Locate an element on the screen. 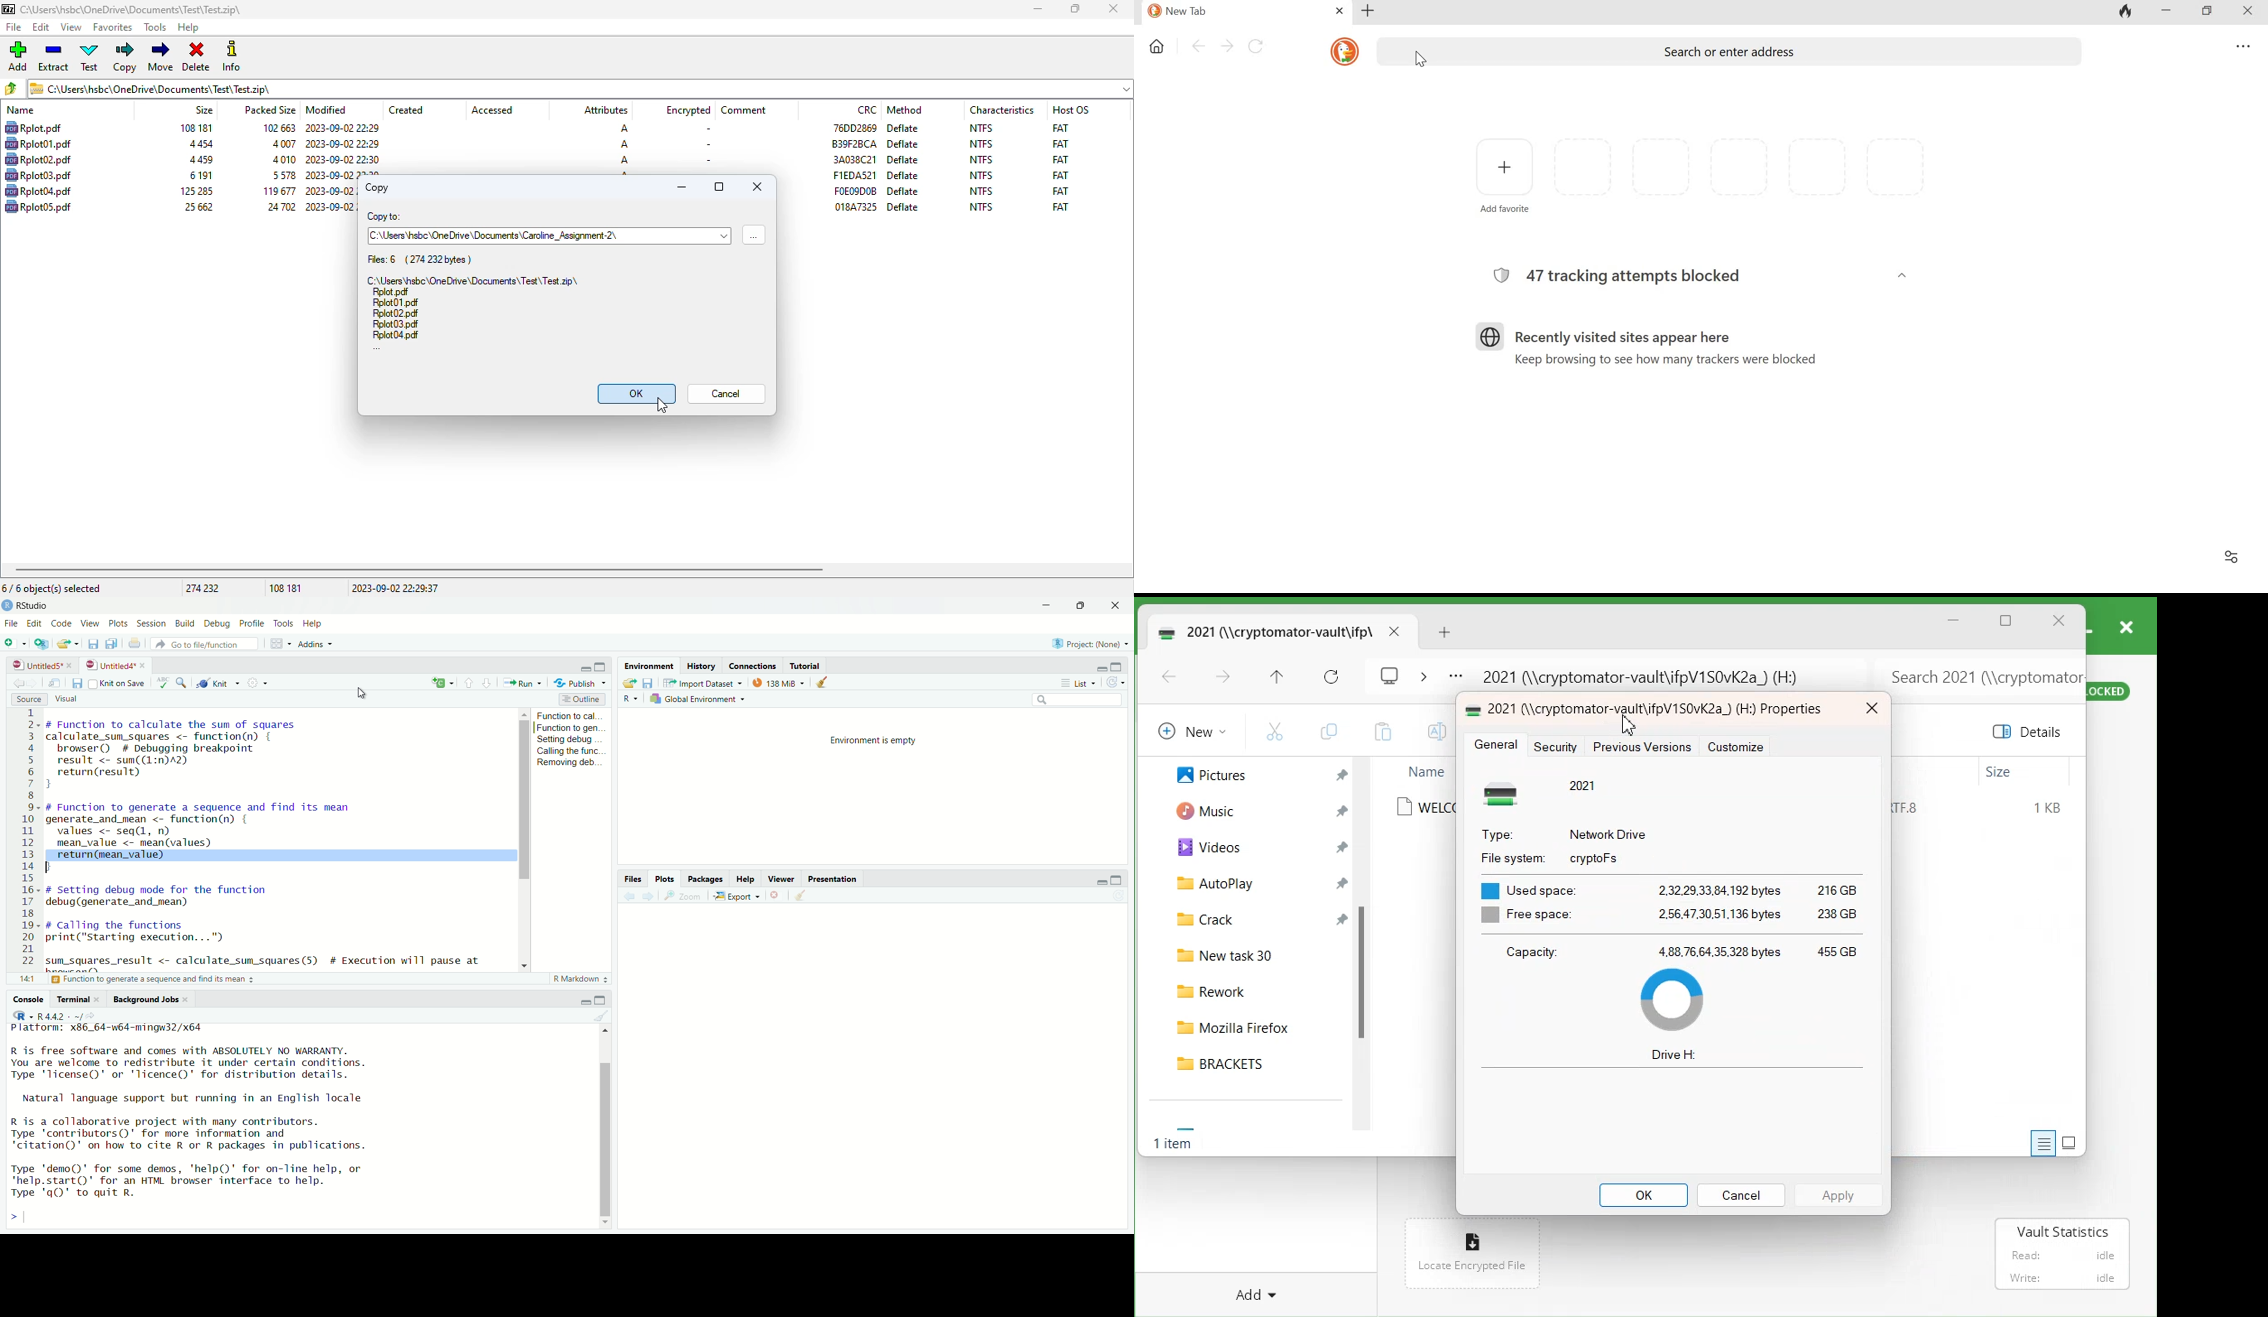 The height and width of the screenshot is (1344, 2268). modified date & time is located at coordinates (344, 174).